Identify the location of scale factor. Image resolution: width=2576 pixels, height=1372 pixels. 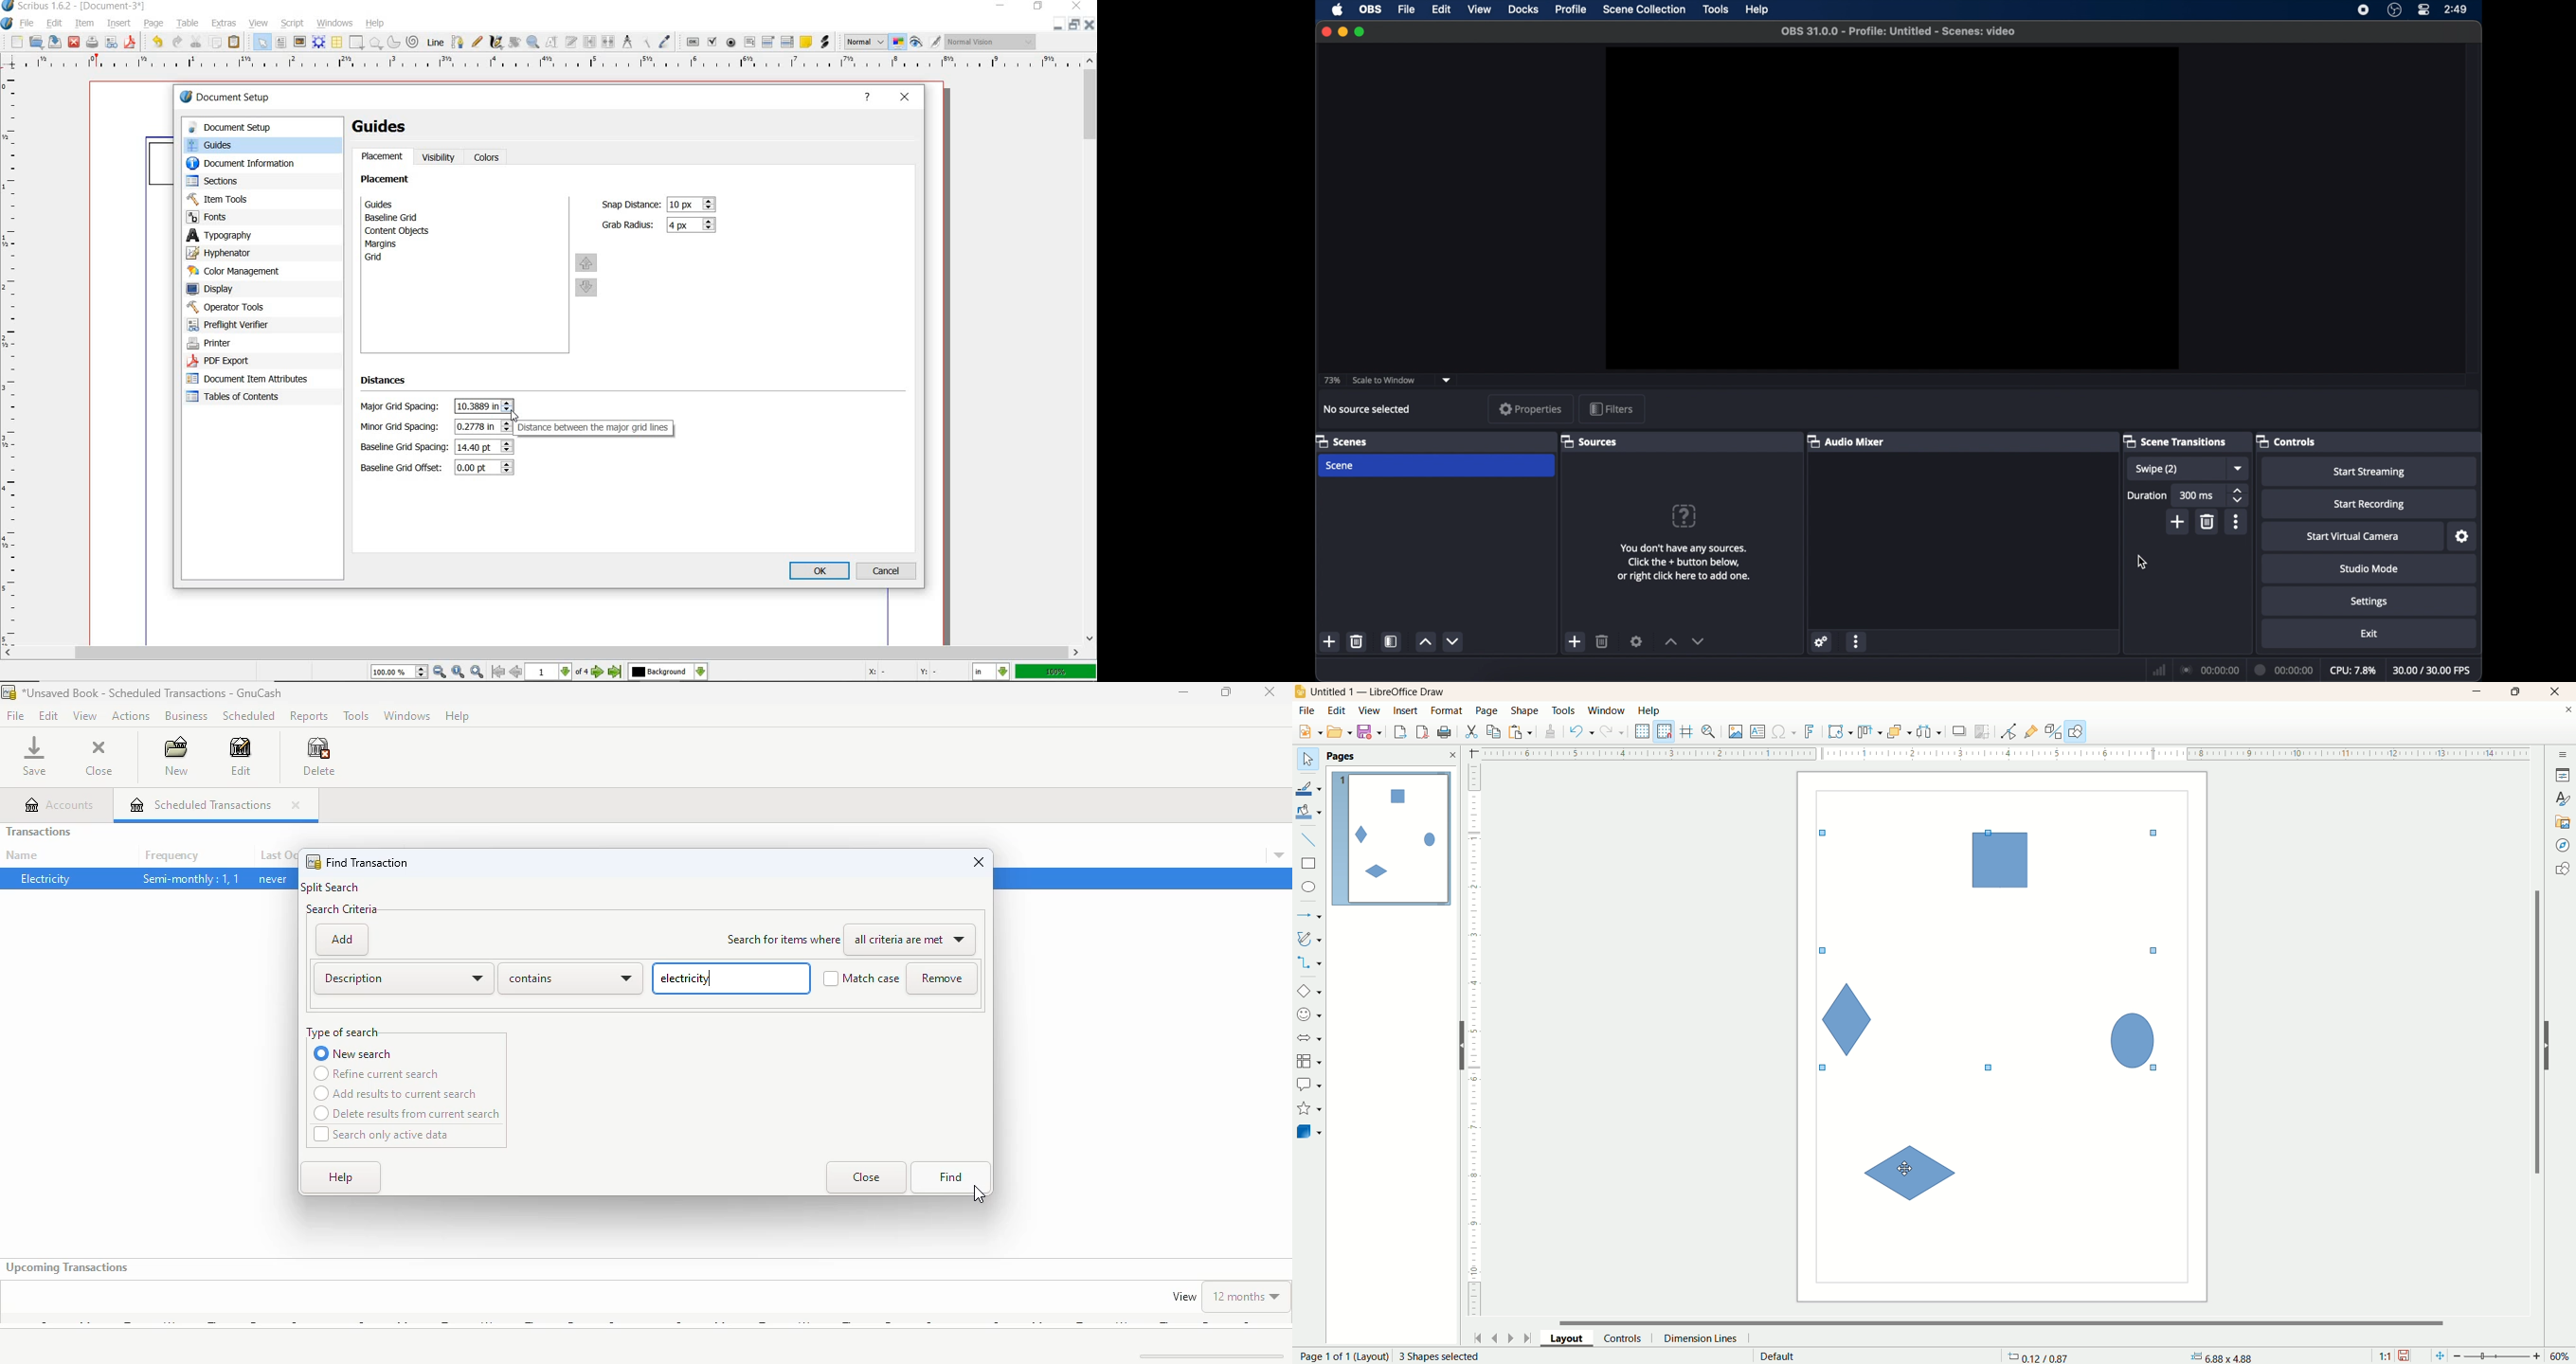
(2385, 1356).